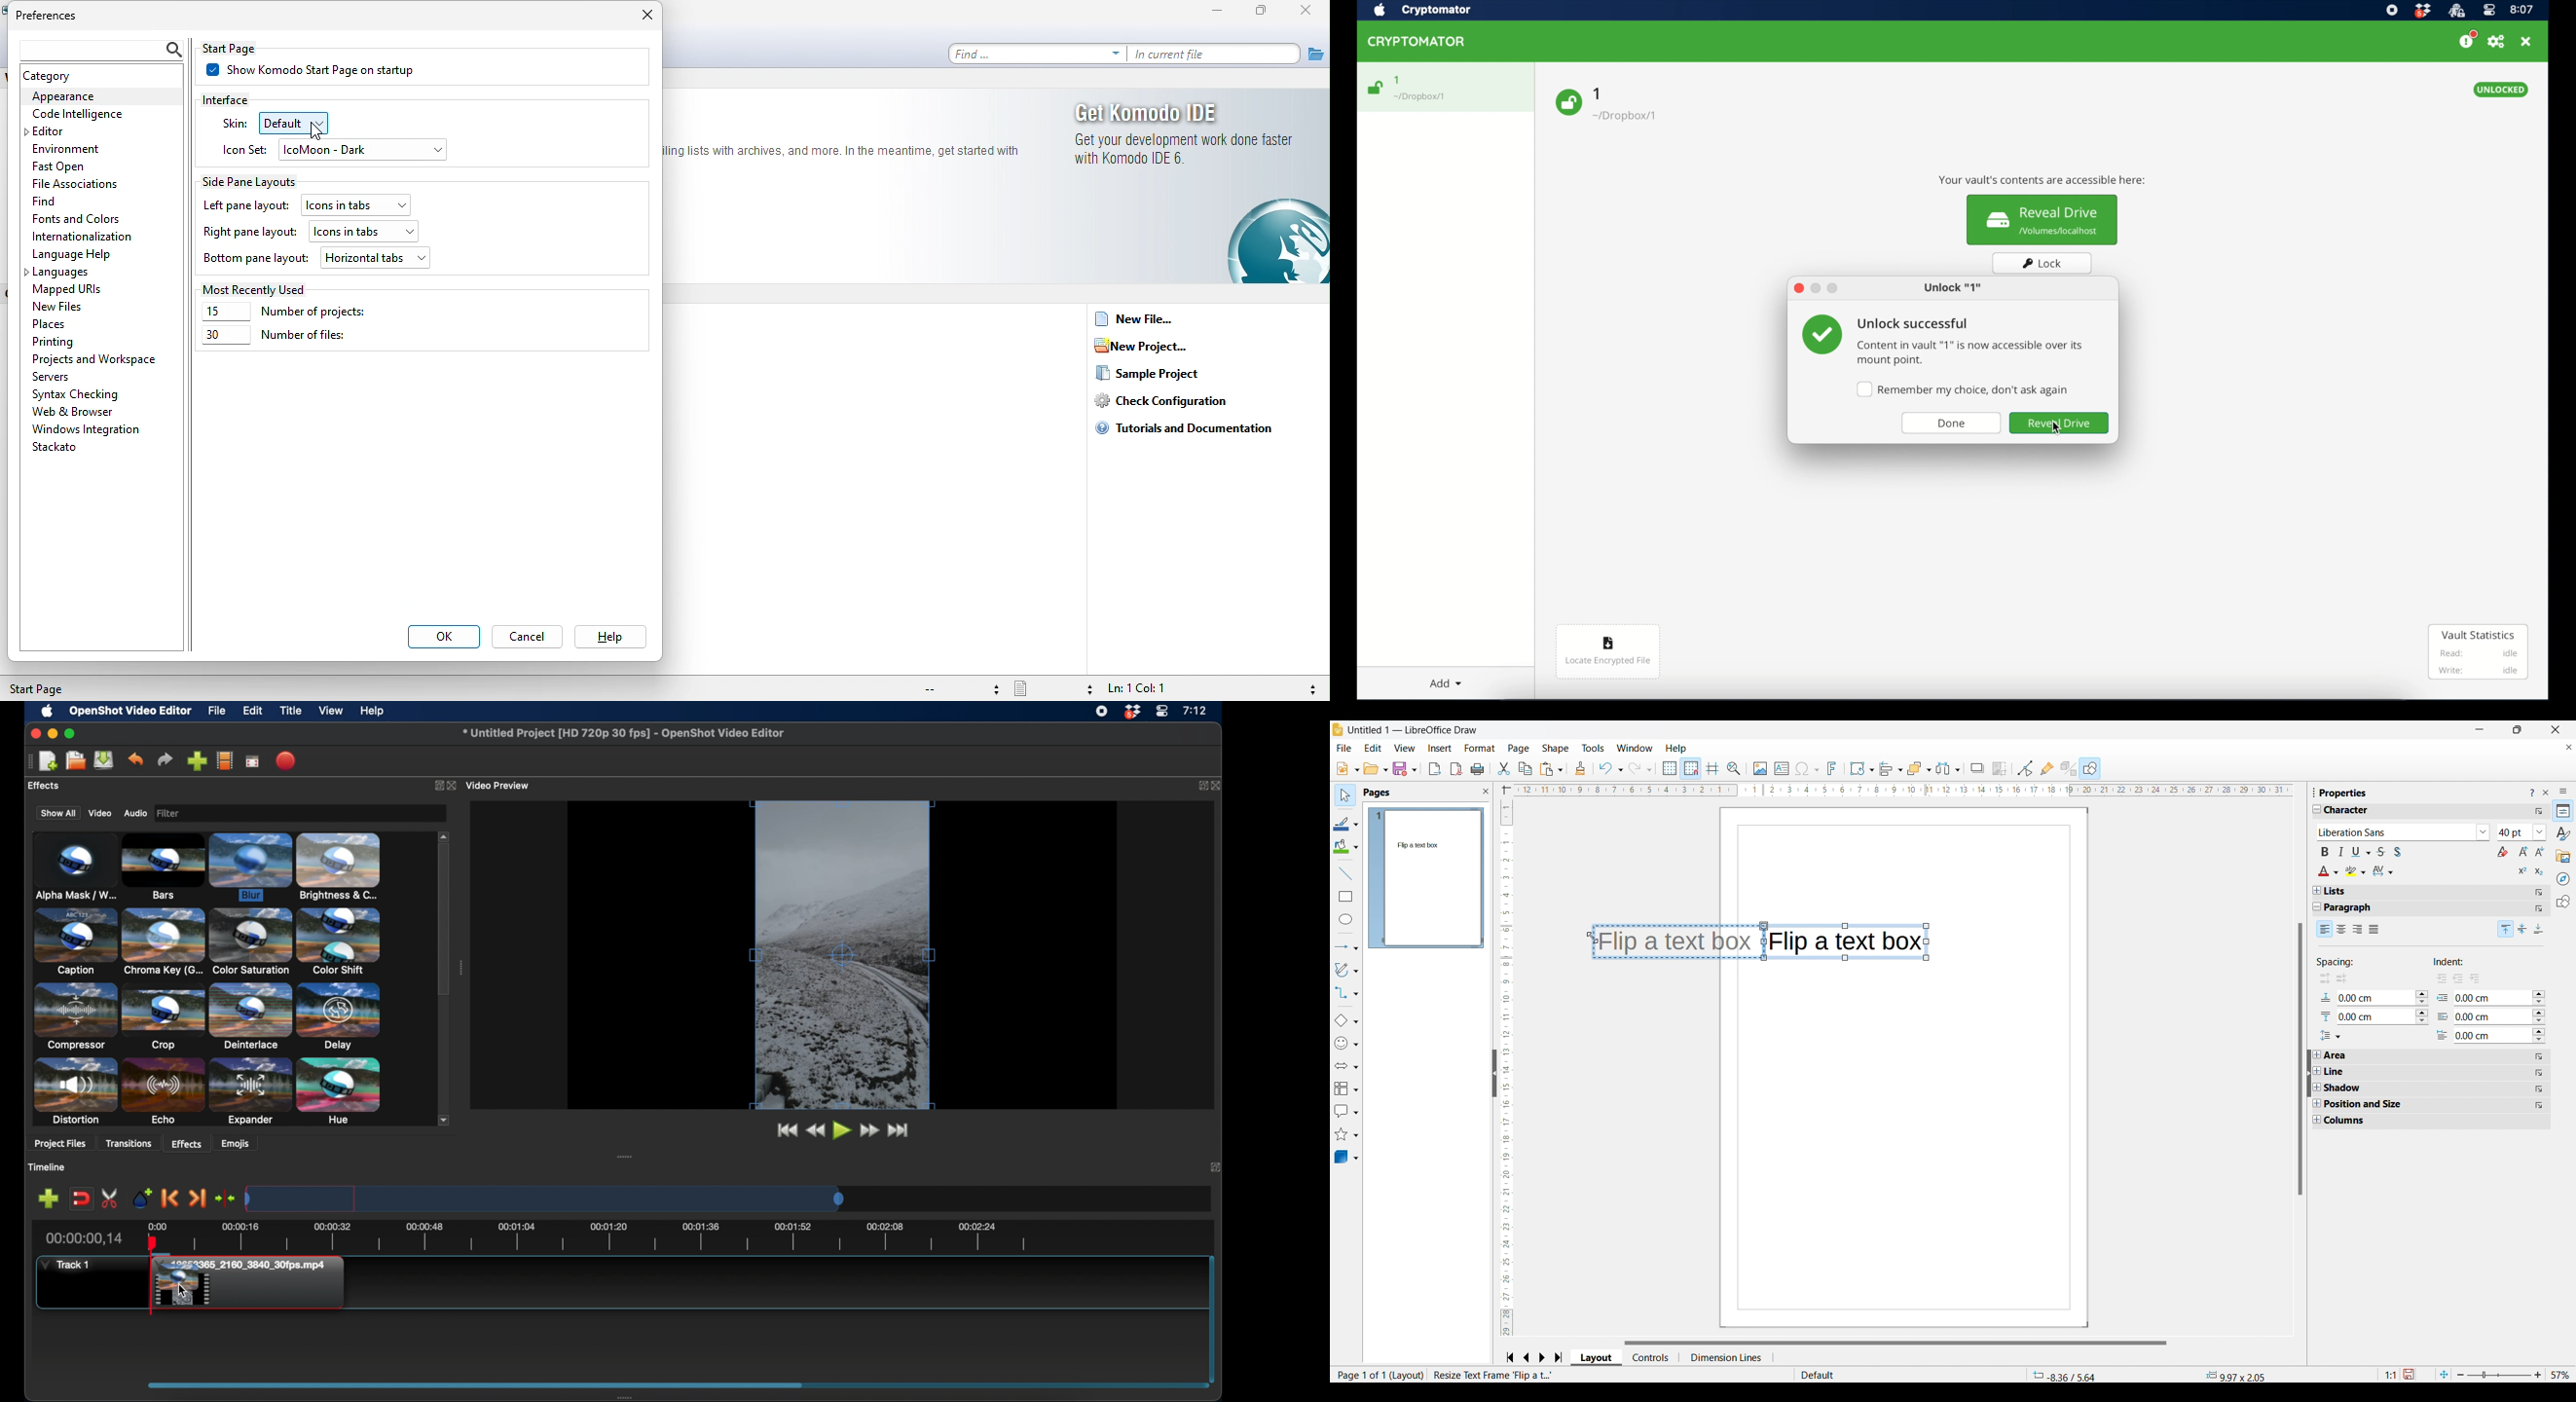 Image resolution: width=2576 pixels, height=1428 pixels. What do you see at coordinates (1849, 1375) in the screenshot?
I see `Default` at bounding box center [1849, 1375].